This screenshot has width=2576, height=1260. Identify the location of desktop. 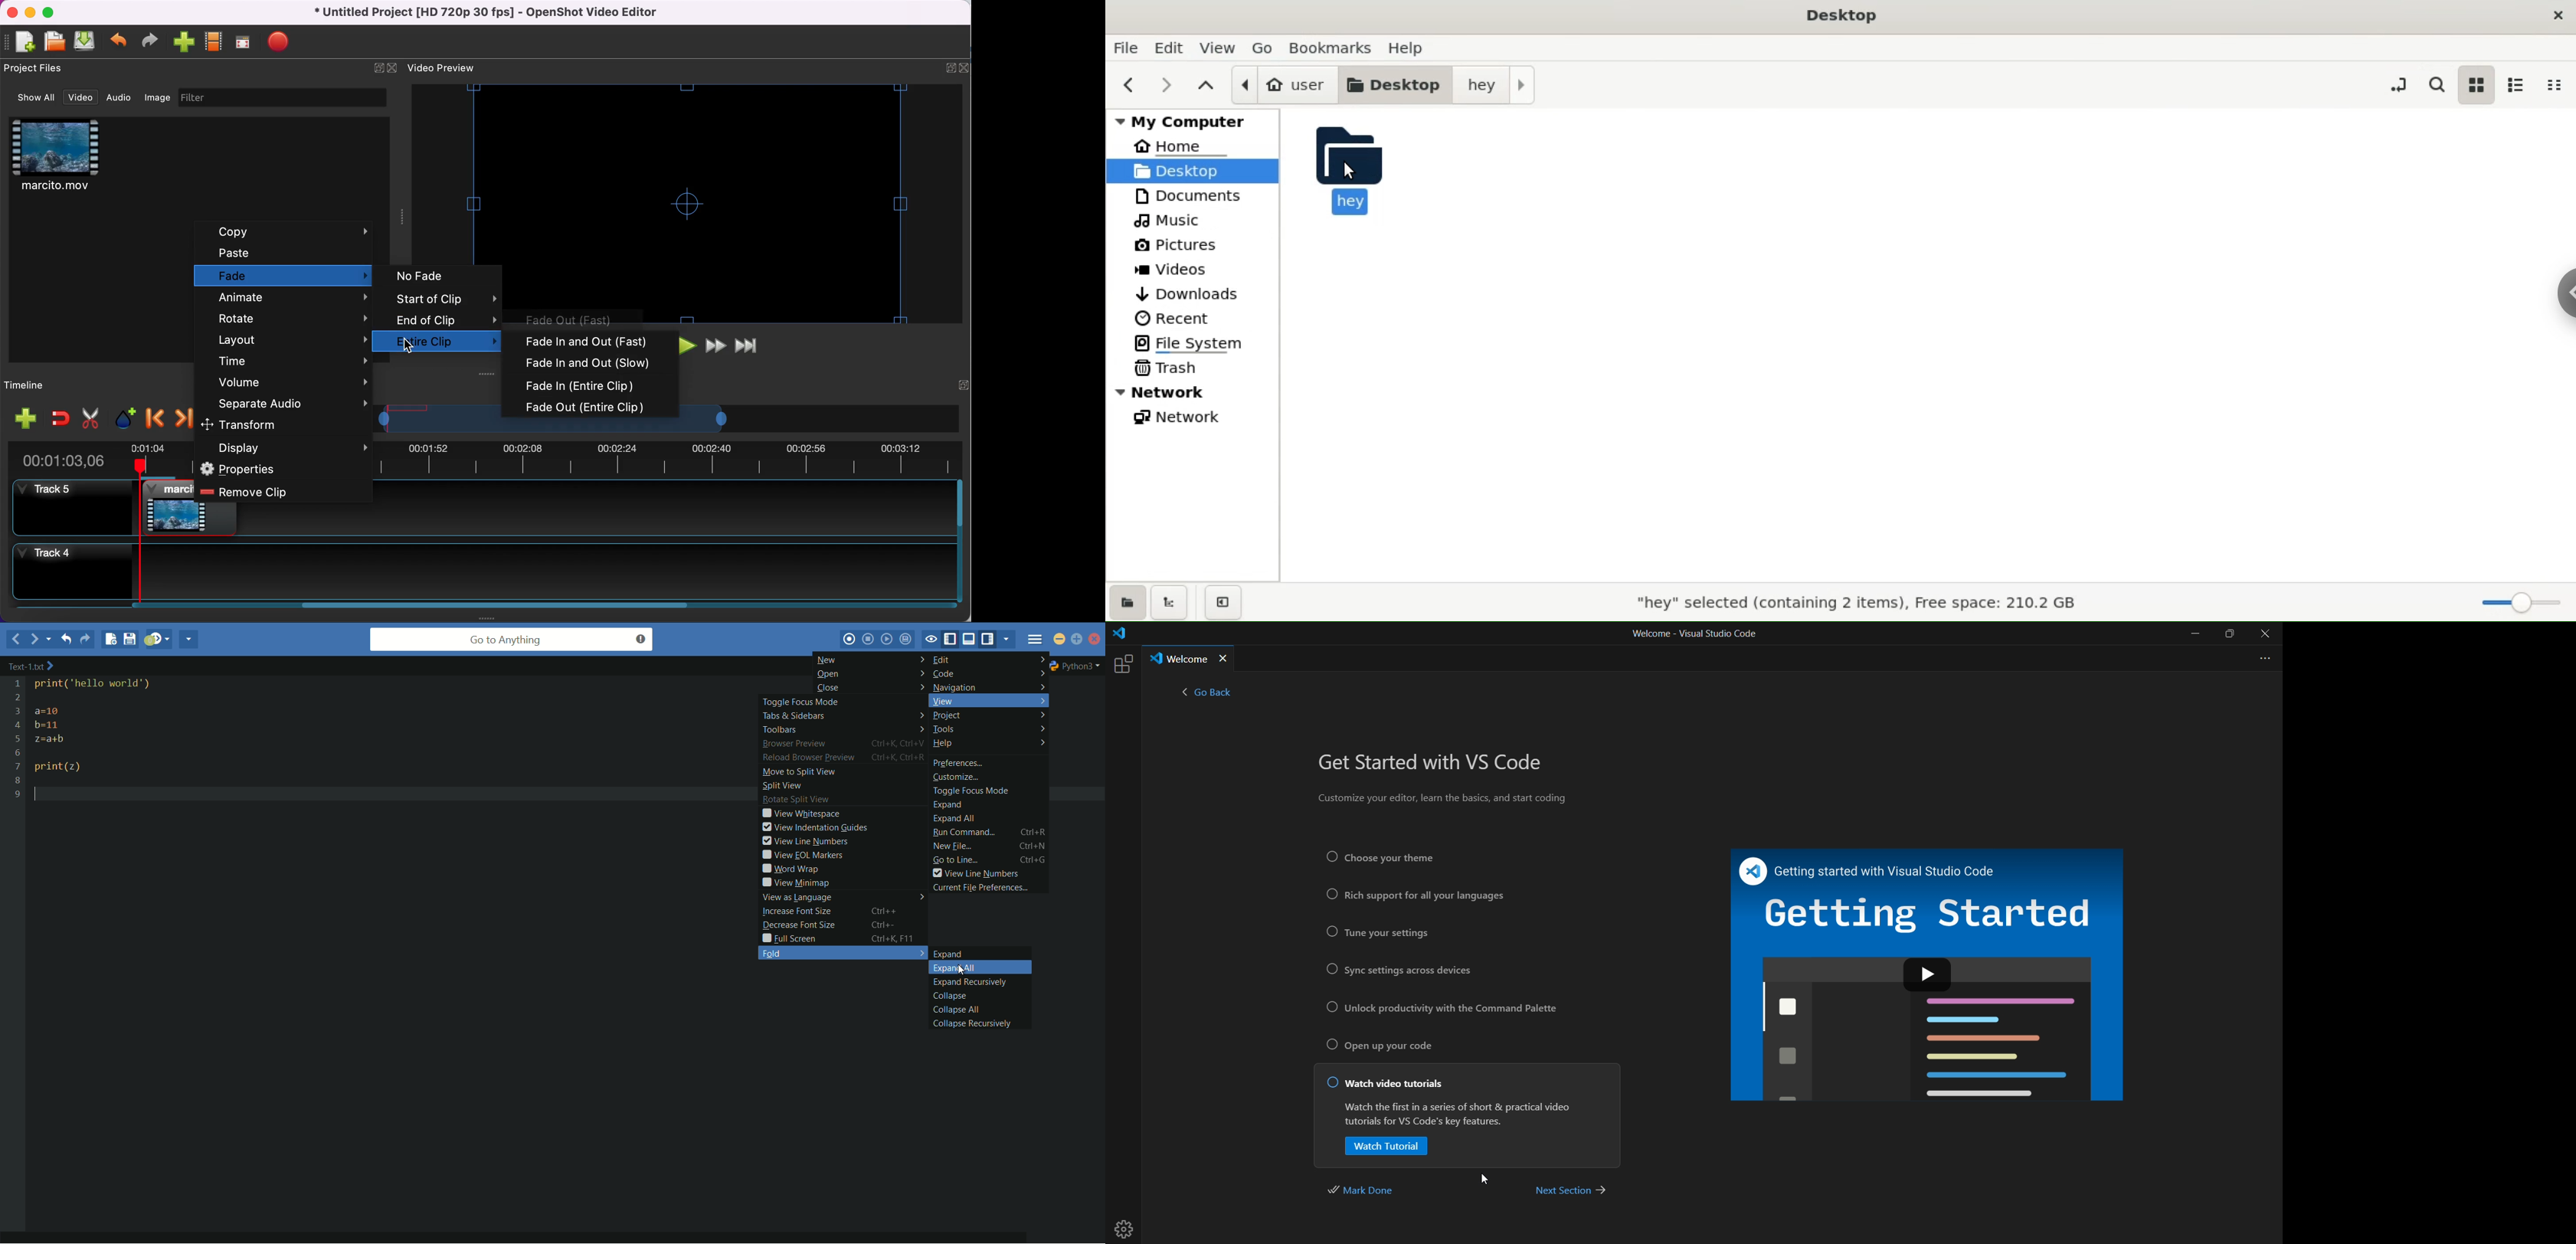
(1389, 84).